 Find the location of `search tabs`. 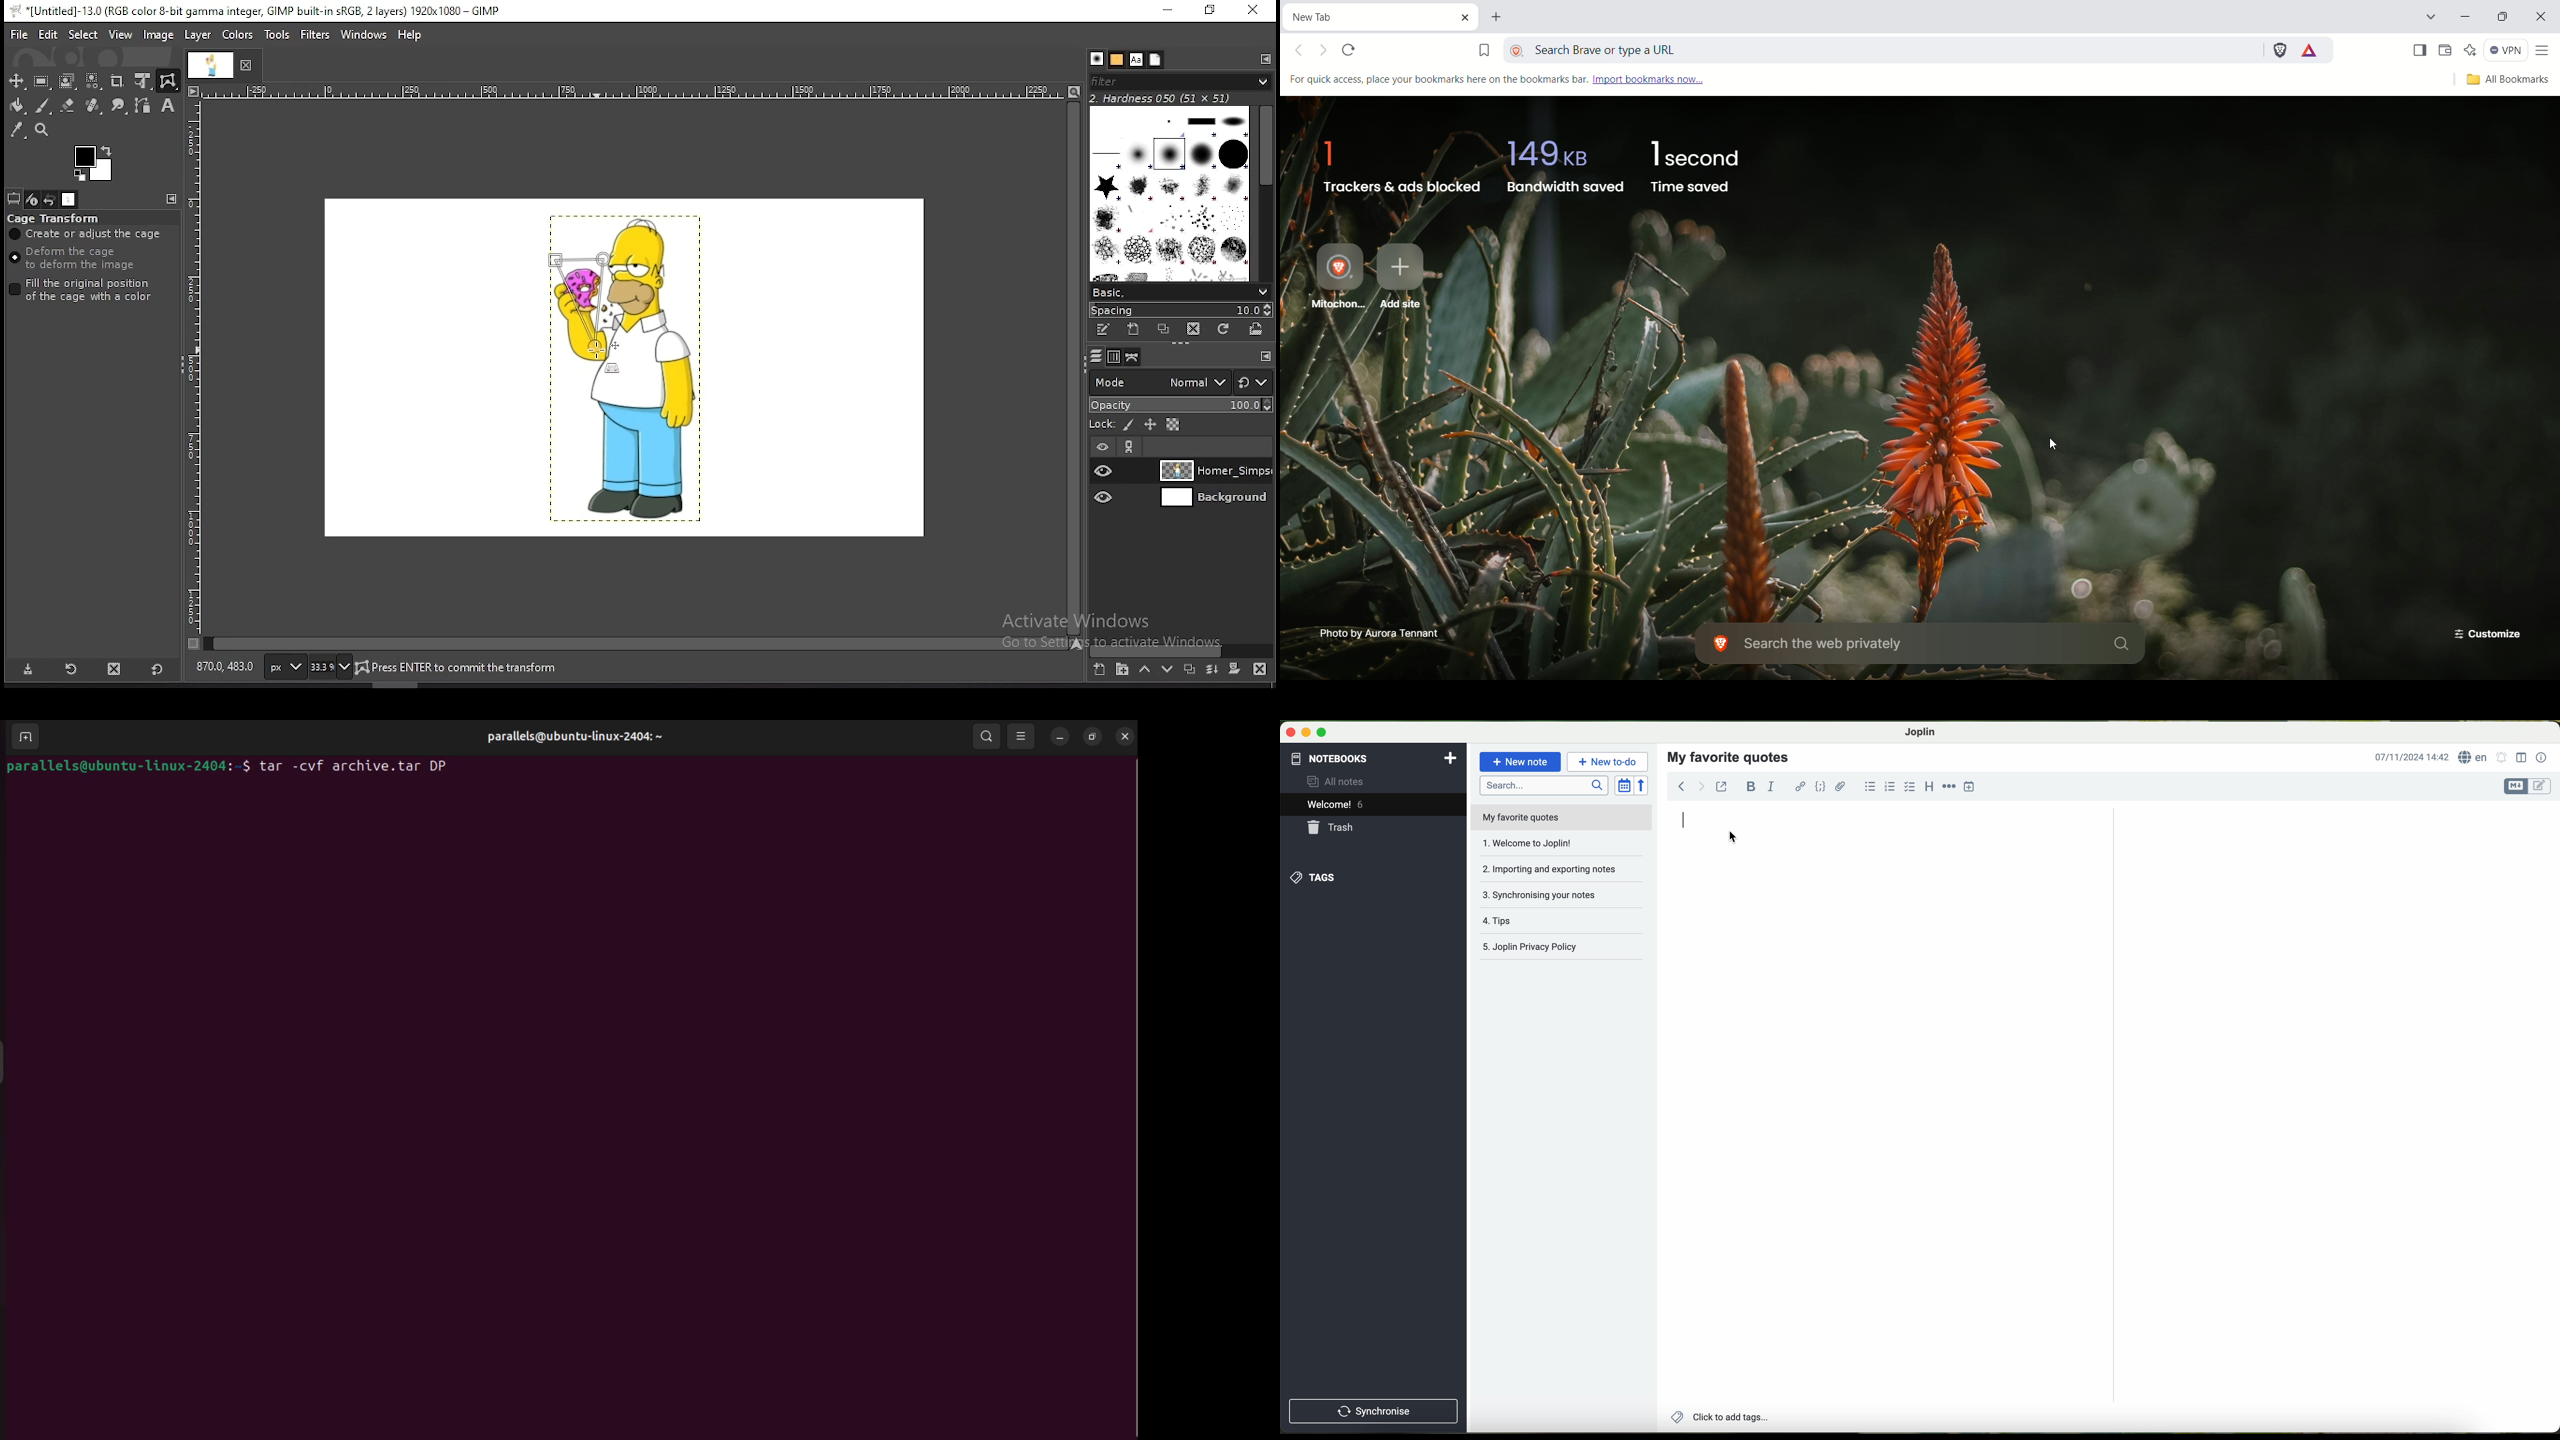

search tabs is located at coordinates (2429, 19).